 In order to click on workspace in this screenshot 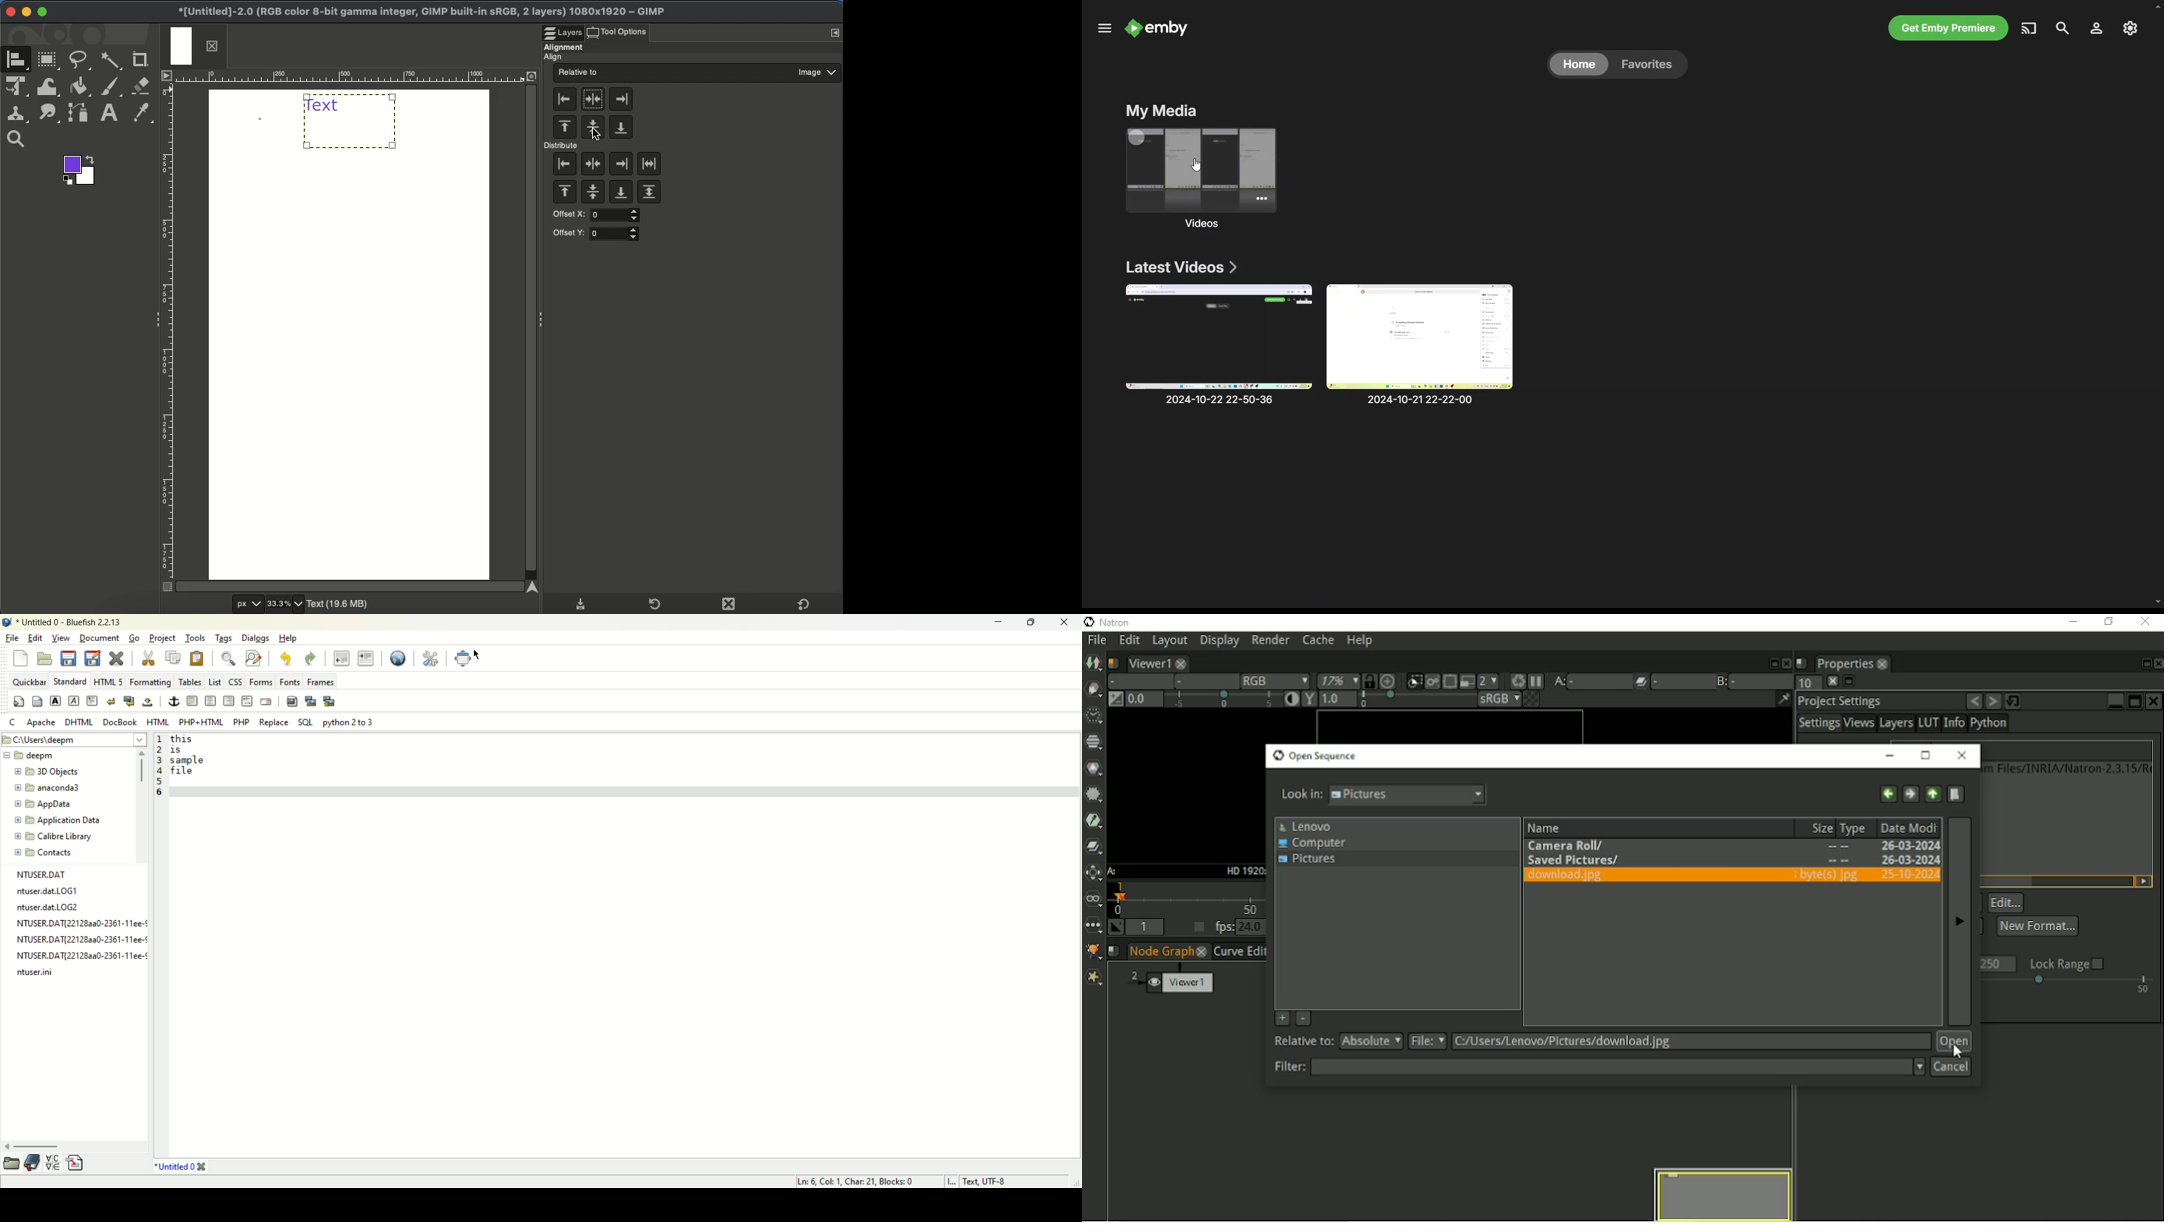, I will do `click(625, 973)`.